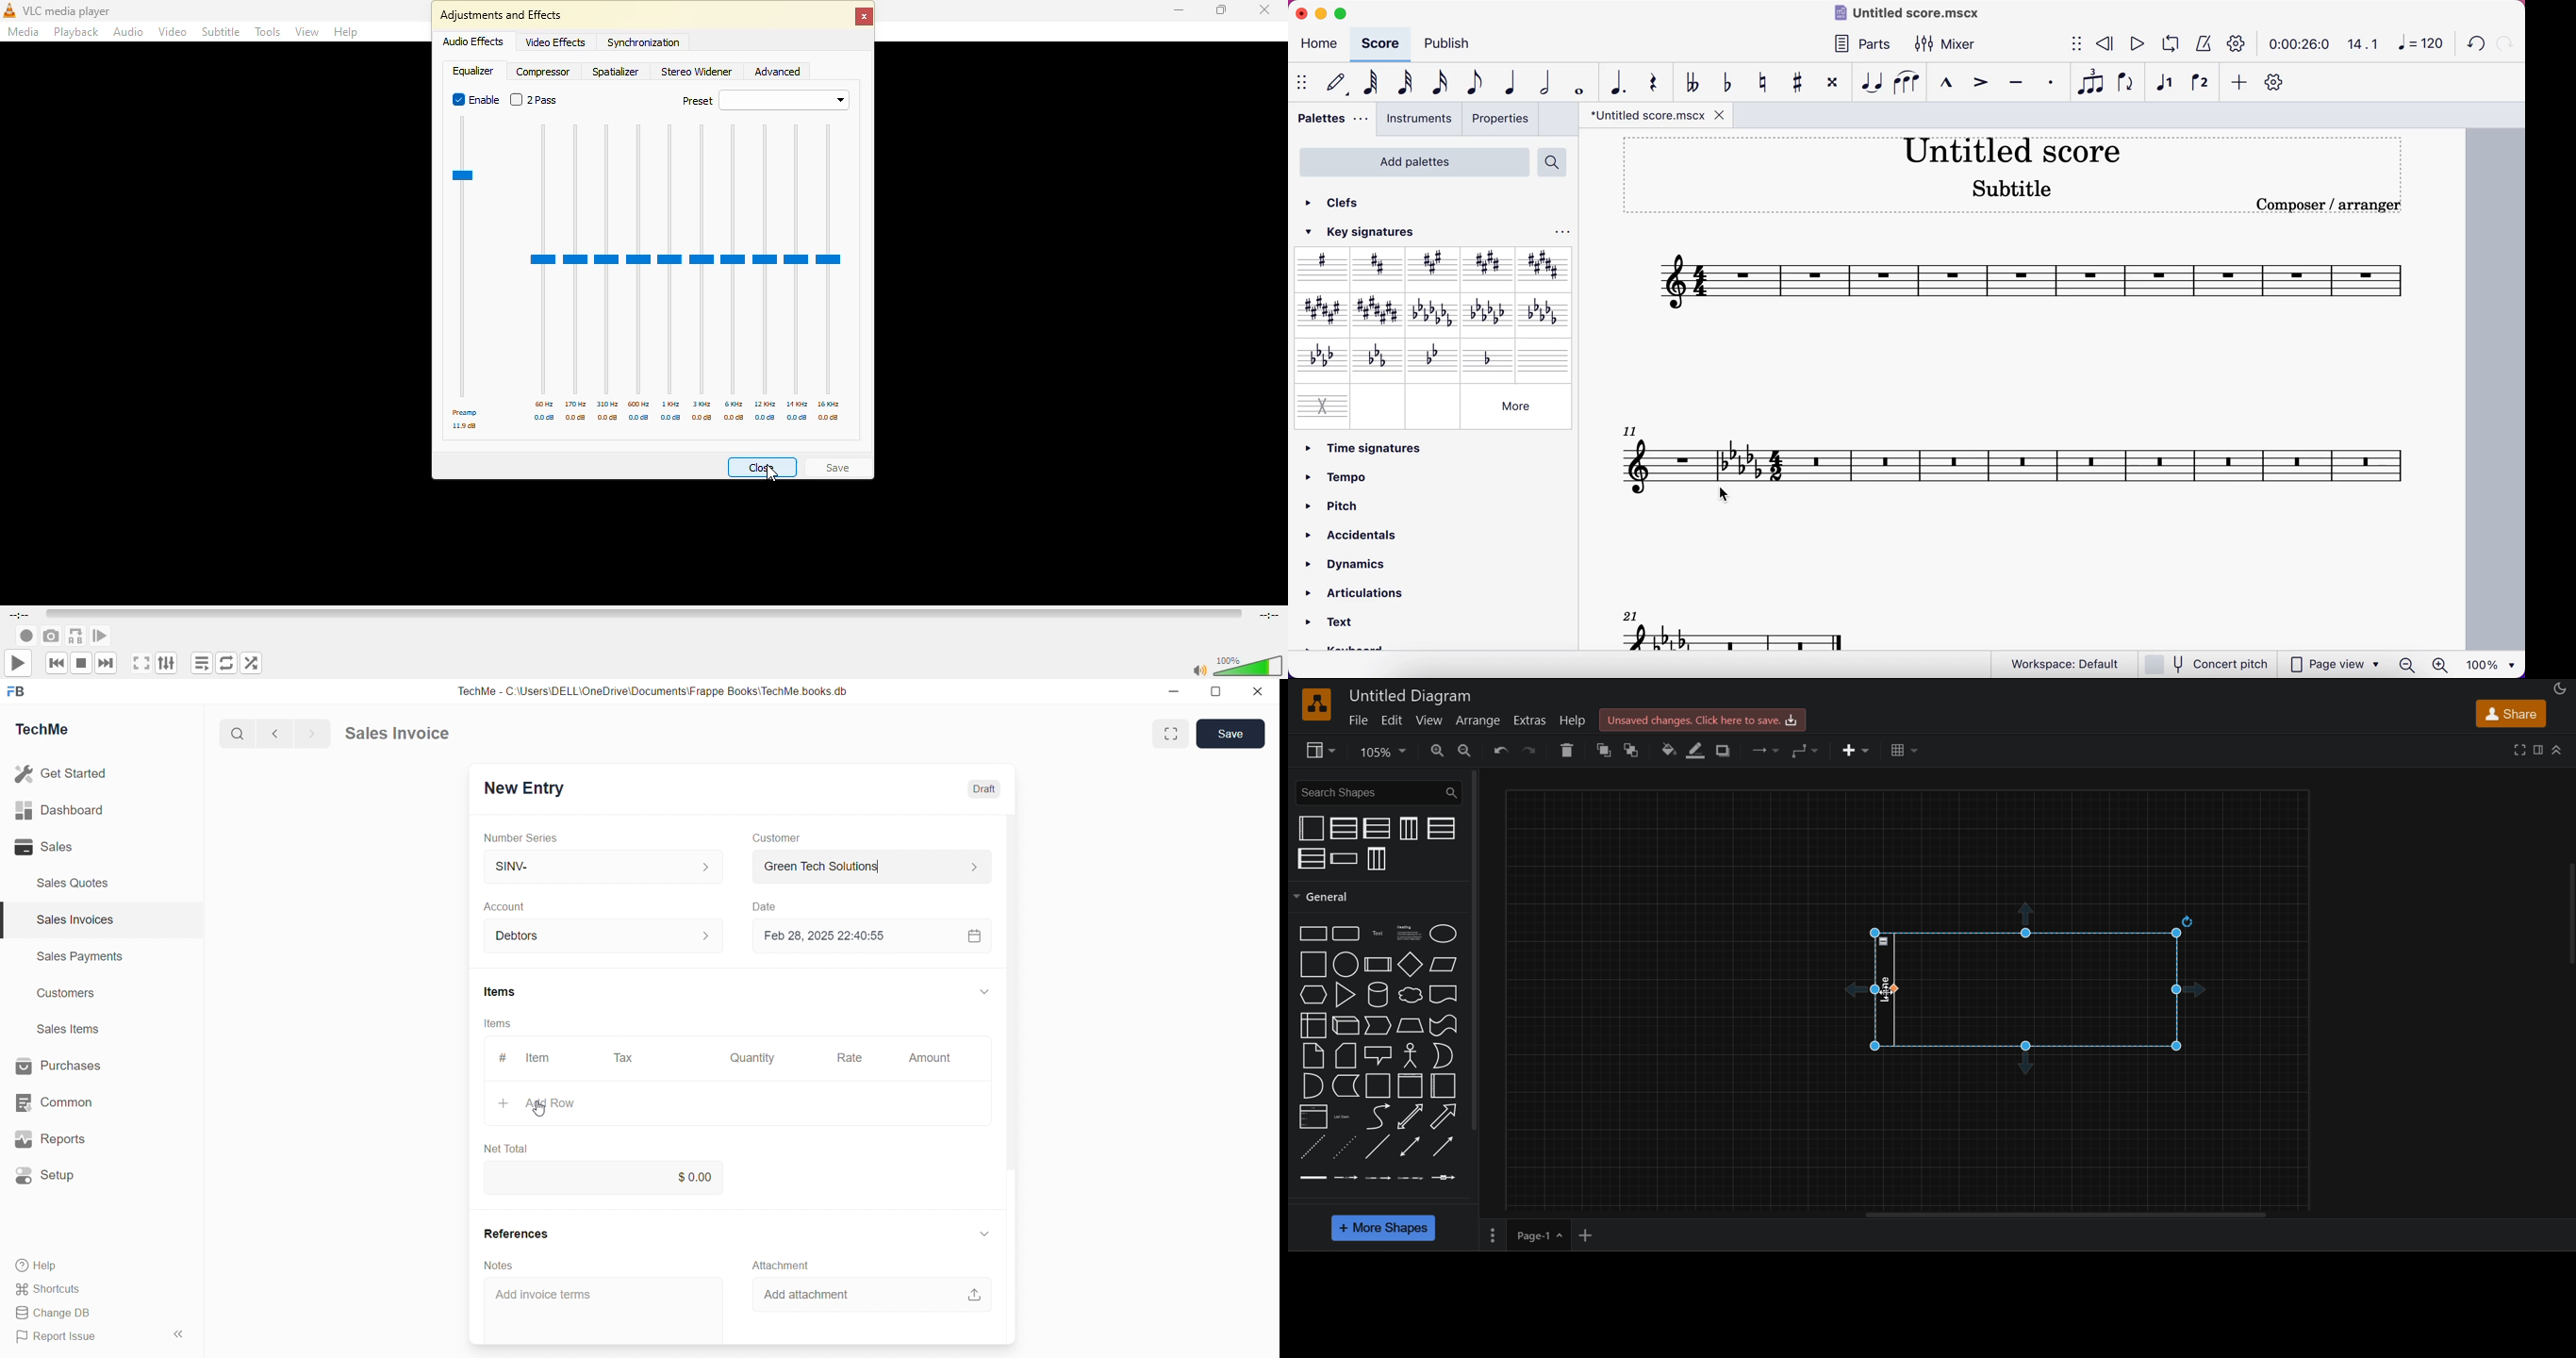 The width and height of the screenshot is (2576, 1372). What do you see at coordinates (235, 734) in the screenshot?
I see `search` at bounding box center [235, 734].